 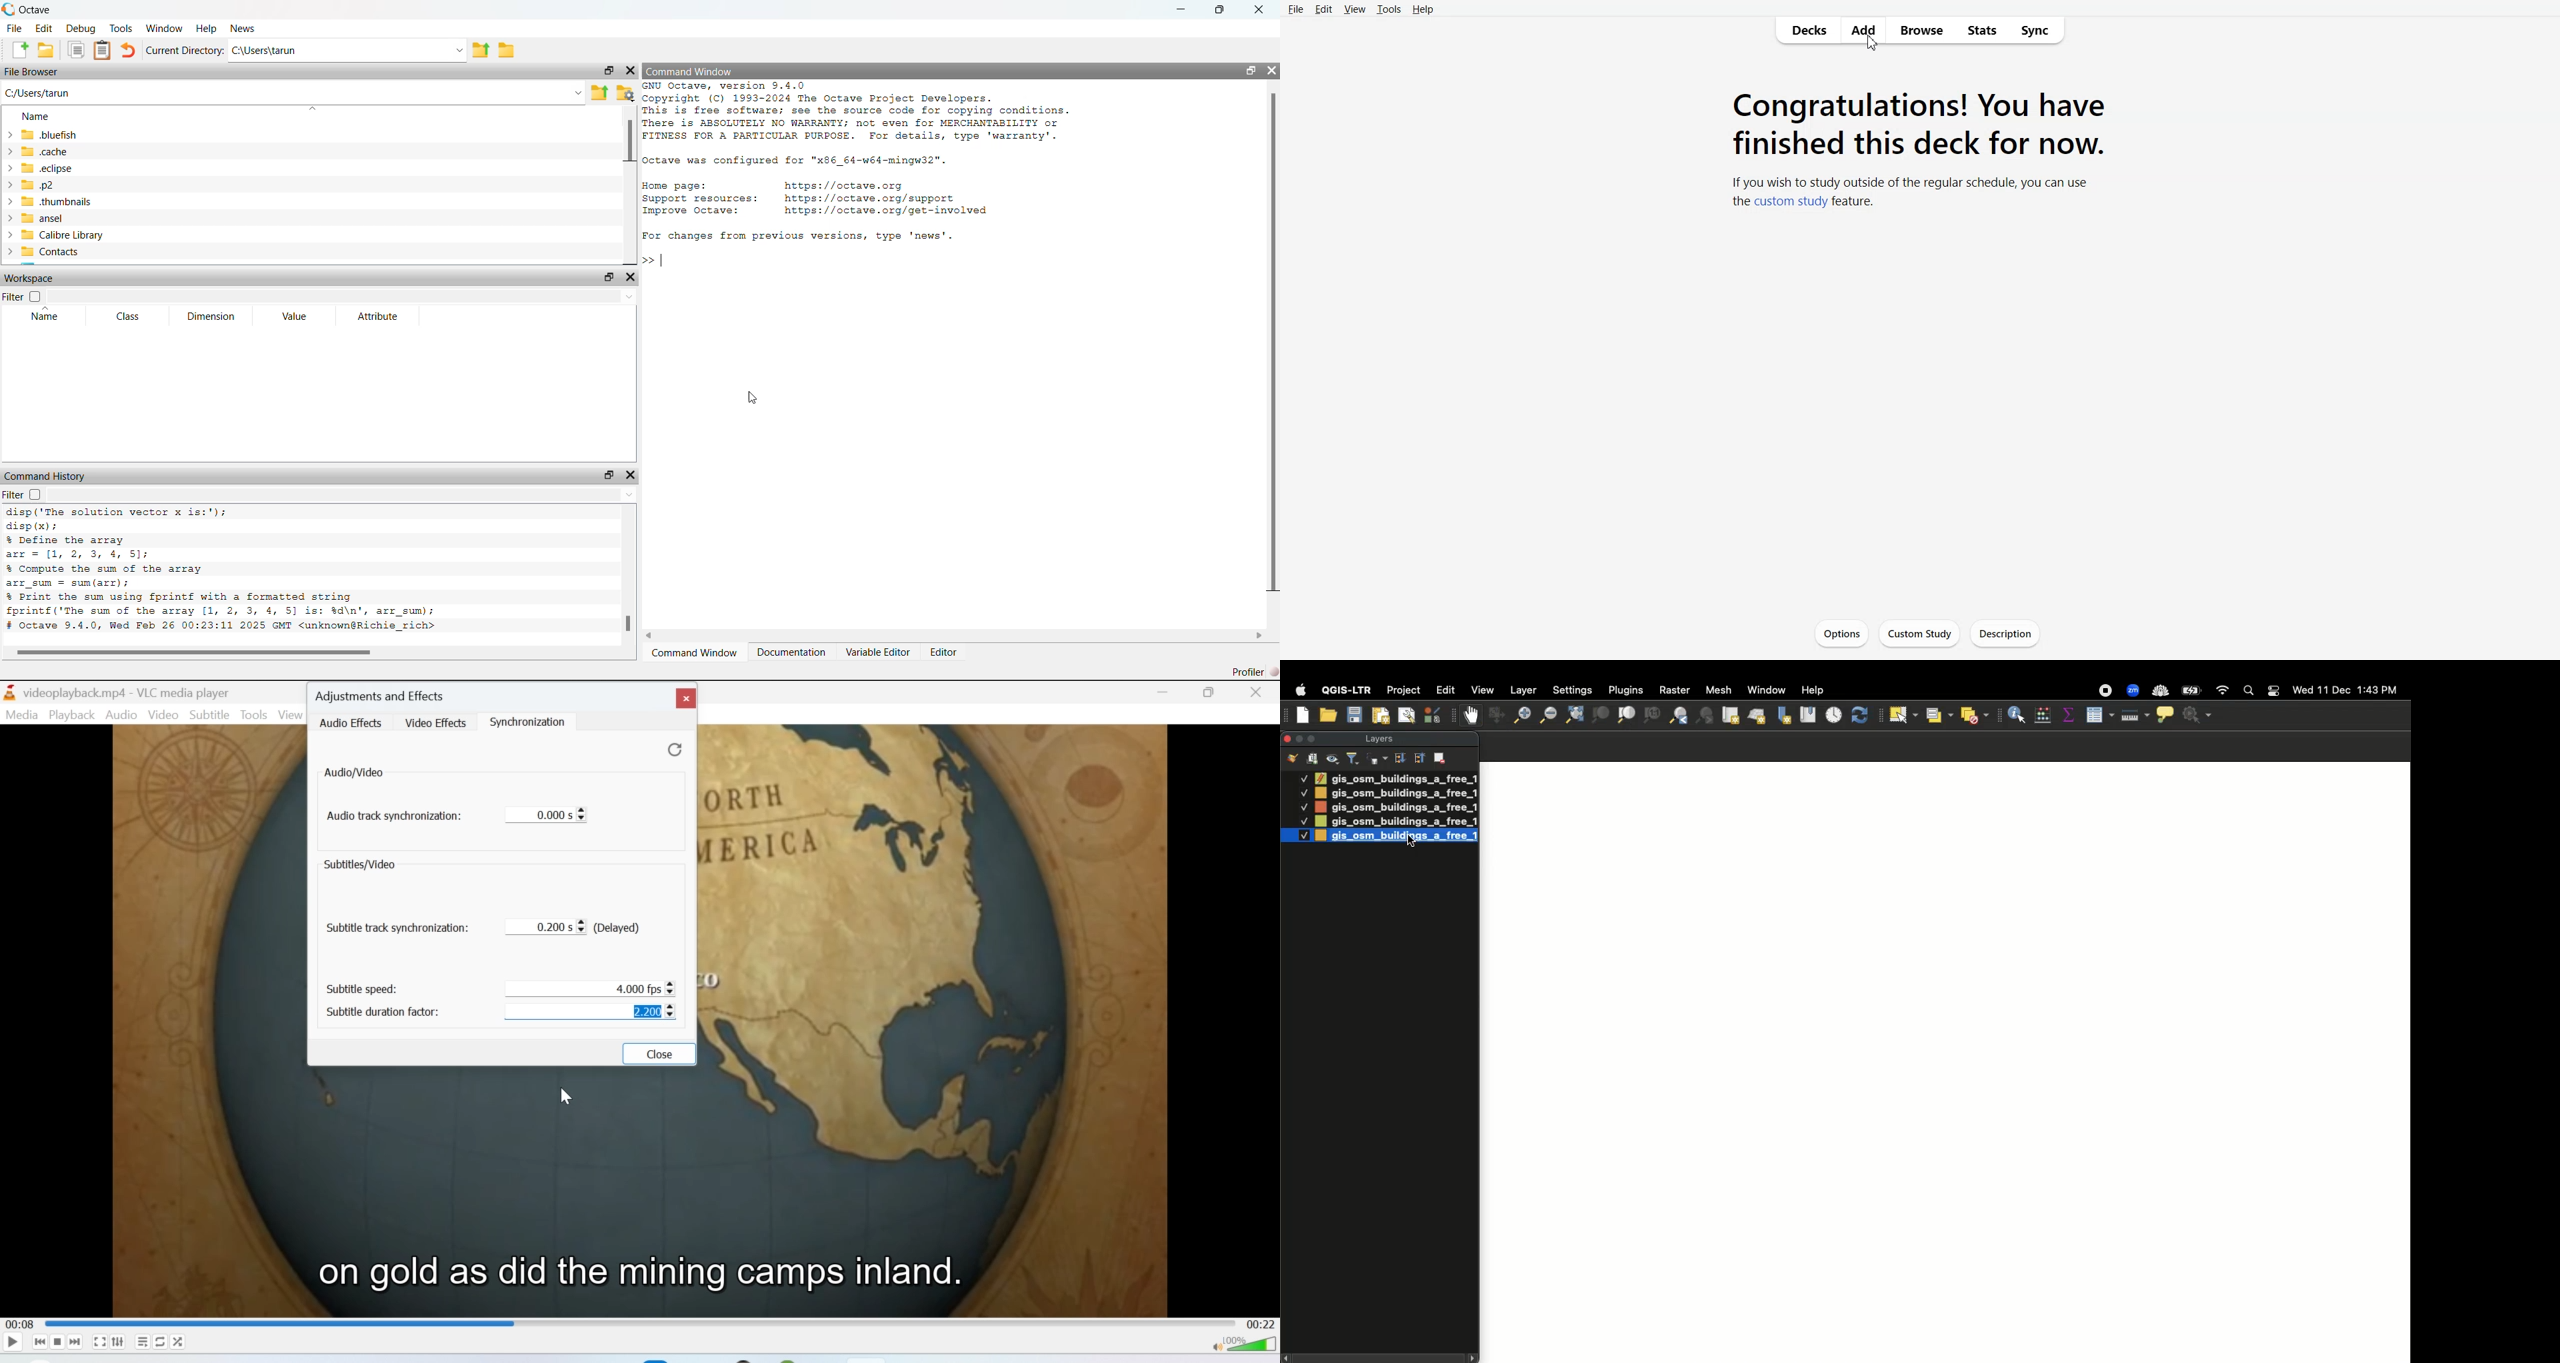 What do you see at coordinates (1399, 759) in the screenshot?
I see `Sort descending` at bounding box center [1399, 759].